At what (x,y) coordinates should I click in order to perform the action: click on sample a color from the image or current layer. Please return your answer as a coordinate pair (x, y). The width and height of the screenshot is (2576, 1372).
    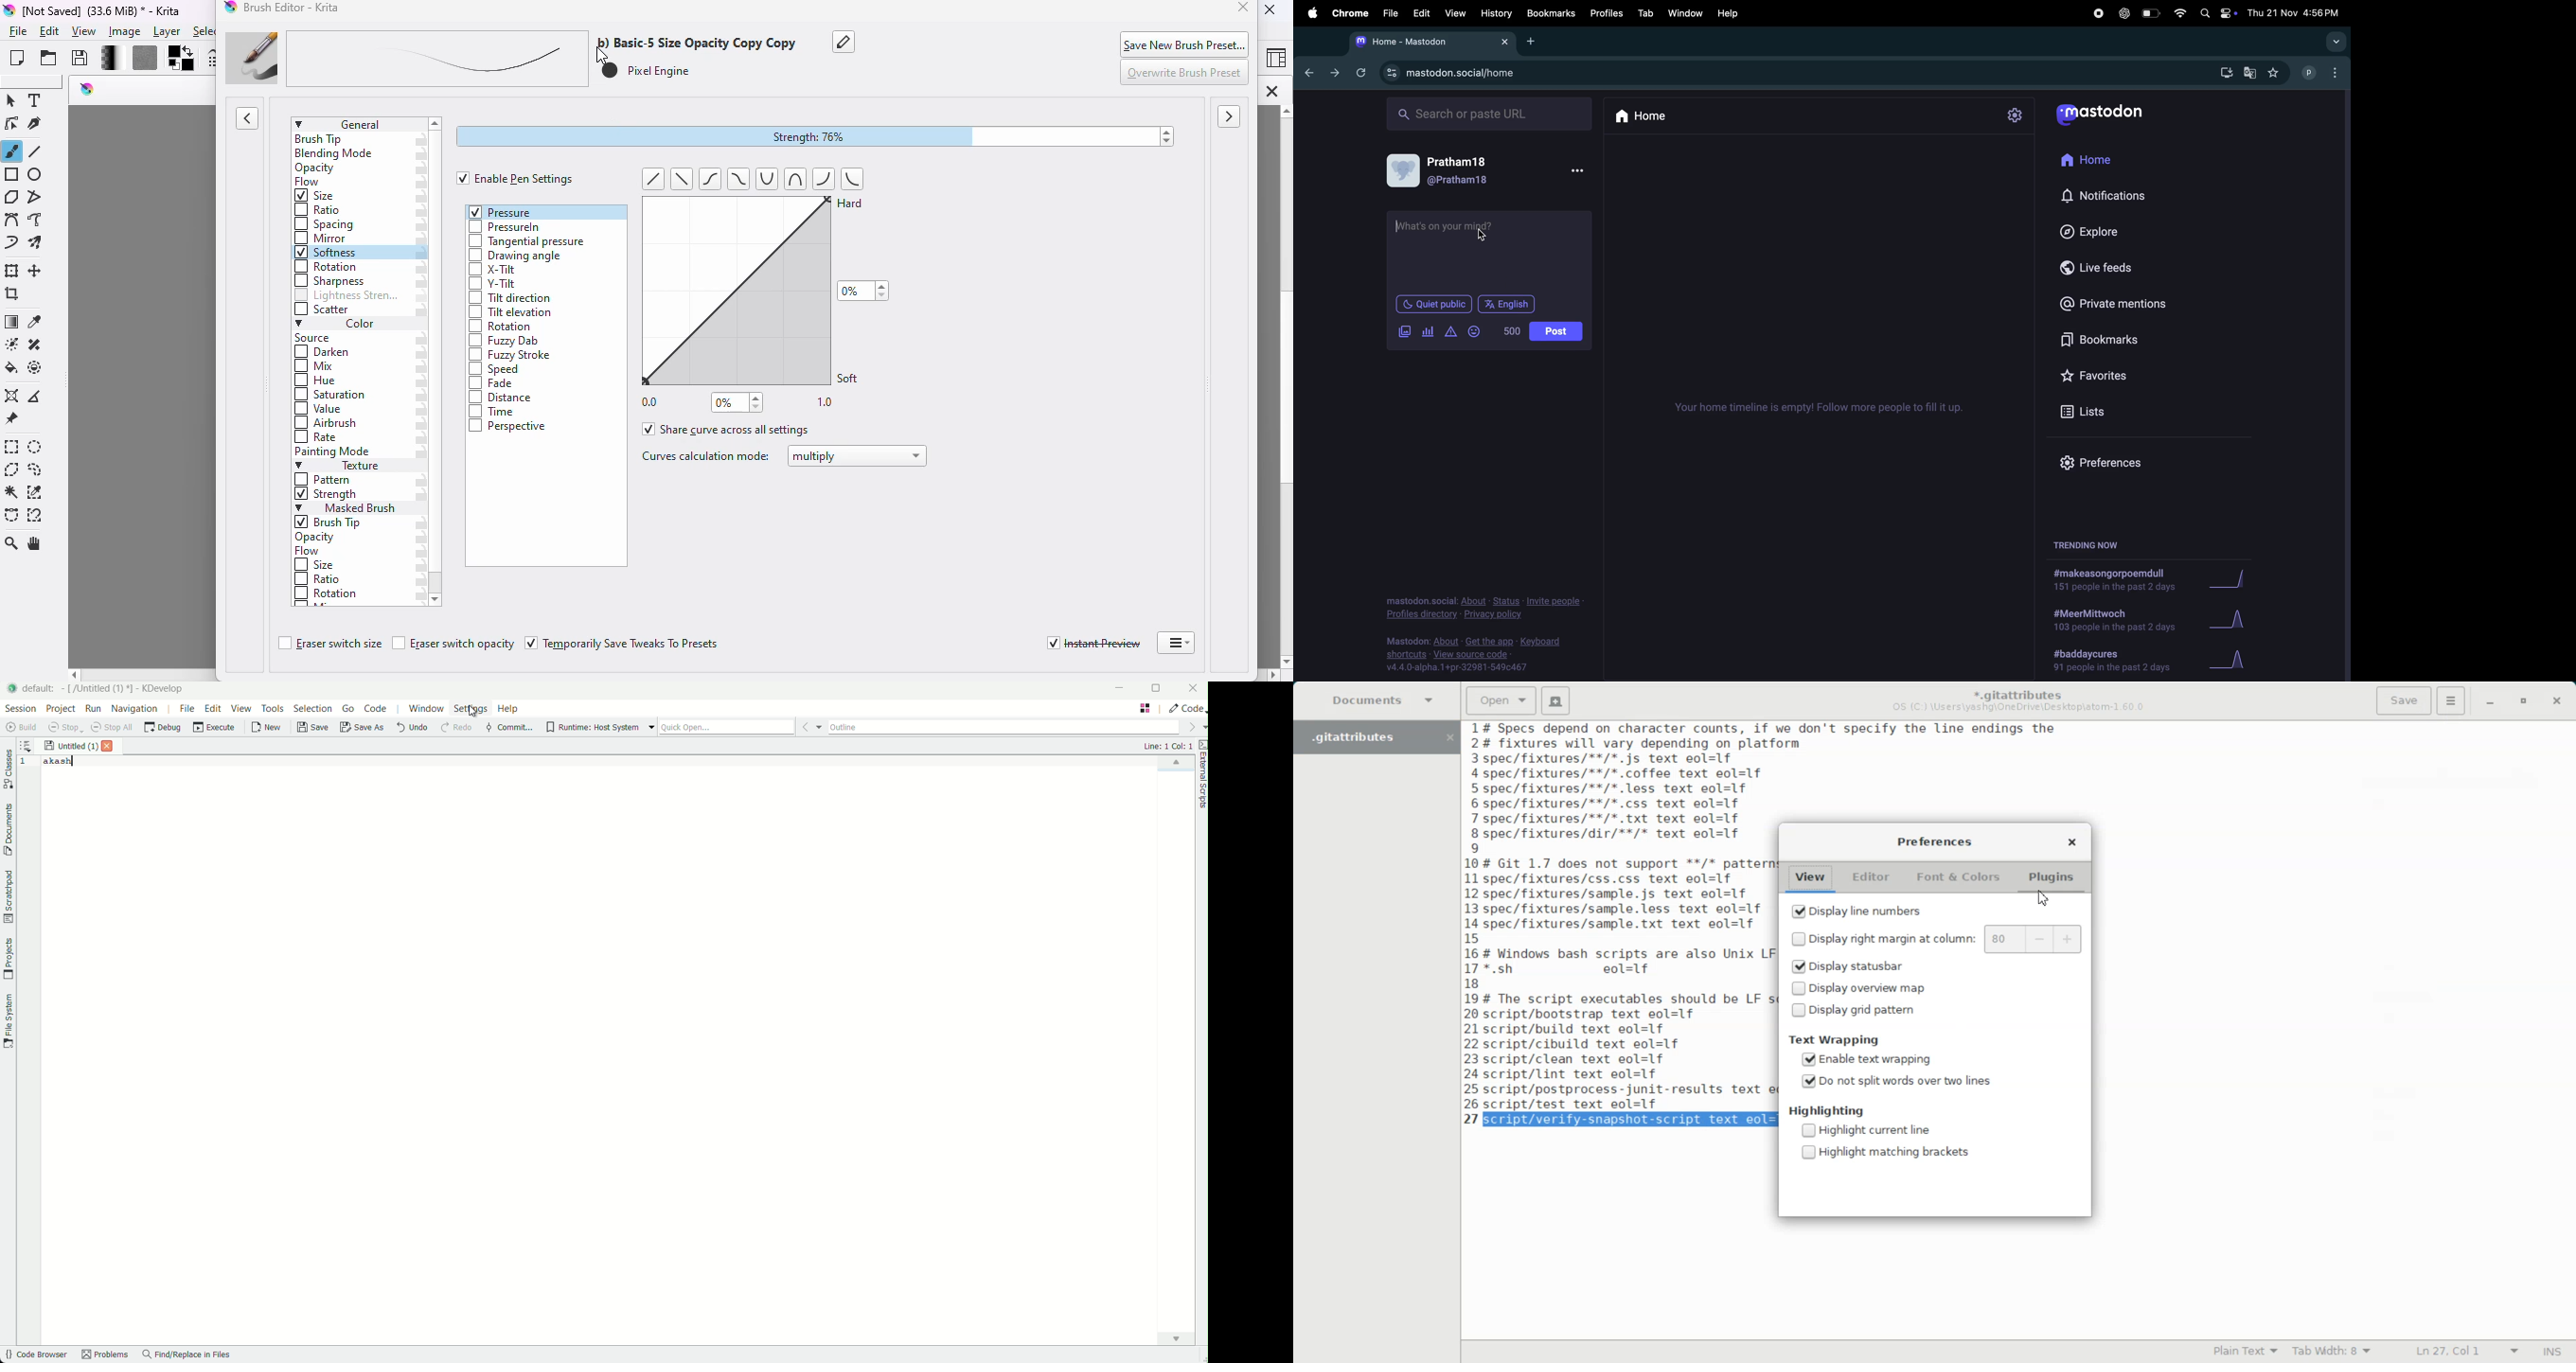
    Looking at the image, I should click on (35, 321).